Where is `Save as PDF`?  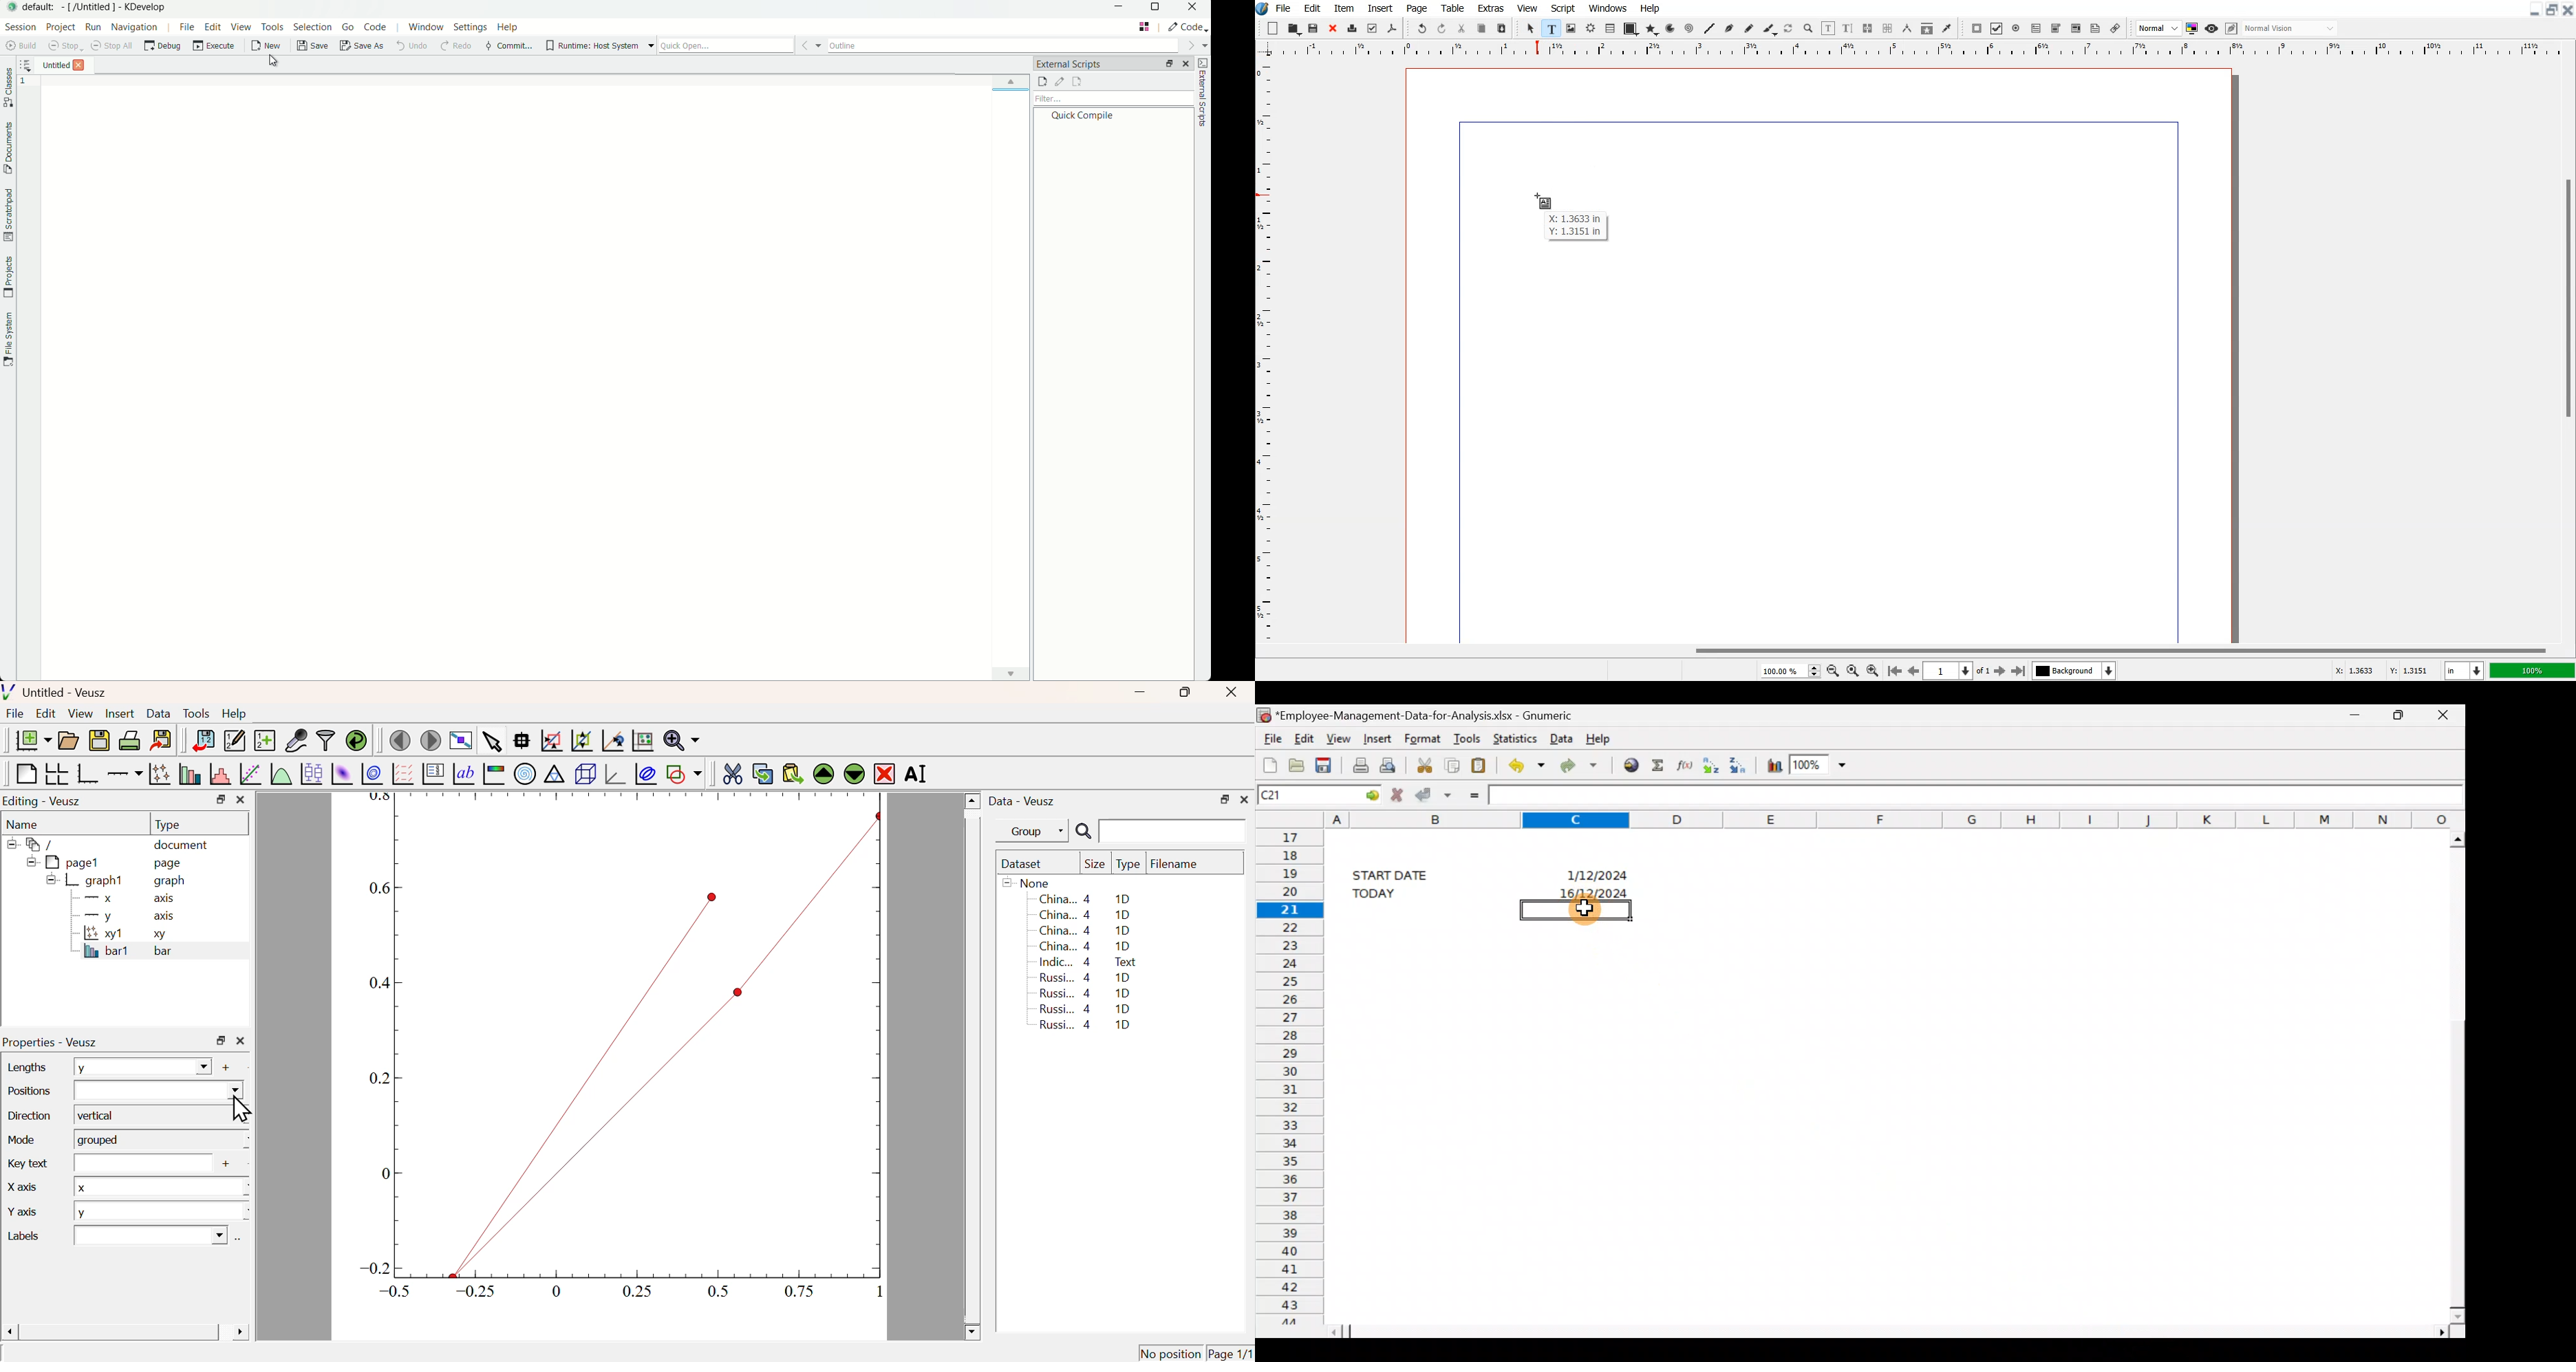
Save as PDF is located at coordinates (1392, 29).